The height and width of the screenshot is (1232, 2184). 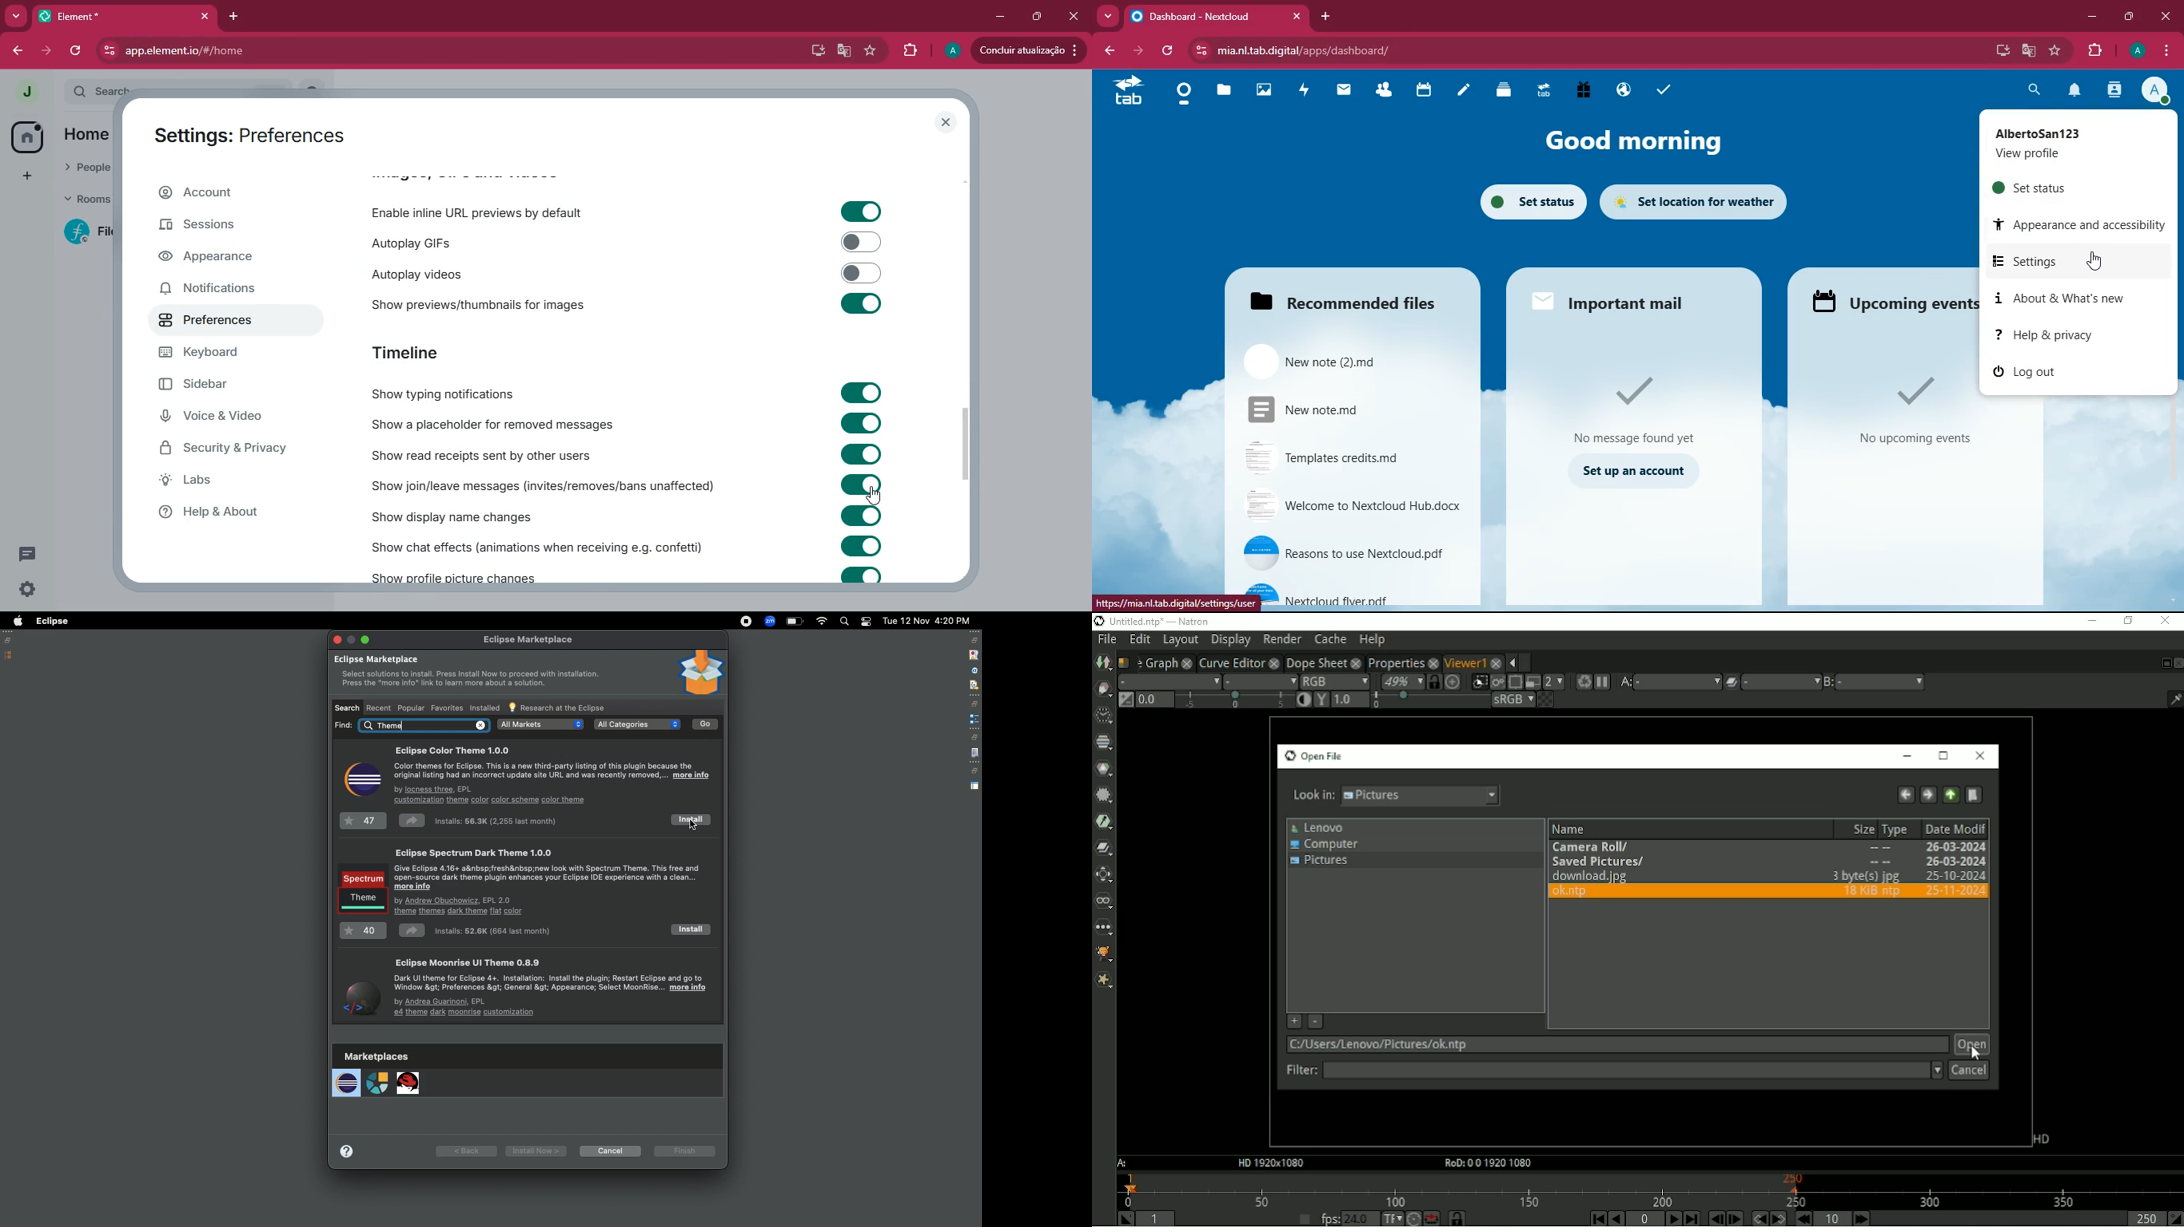 I want to click on show join/leave messages (invites/removes/bans unaffected), so click(x=538, y=485).